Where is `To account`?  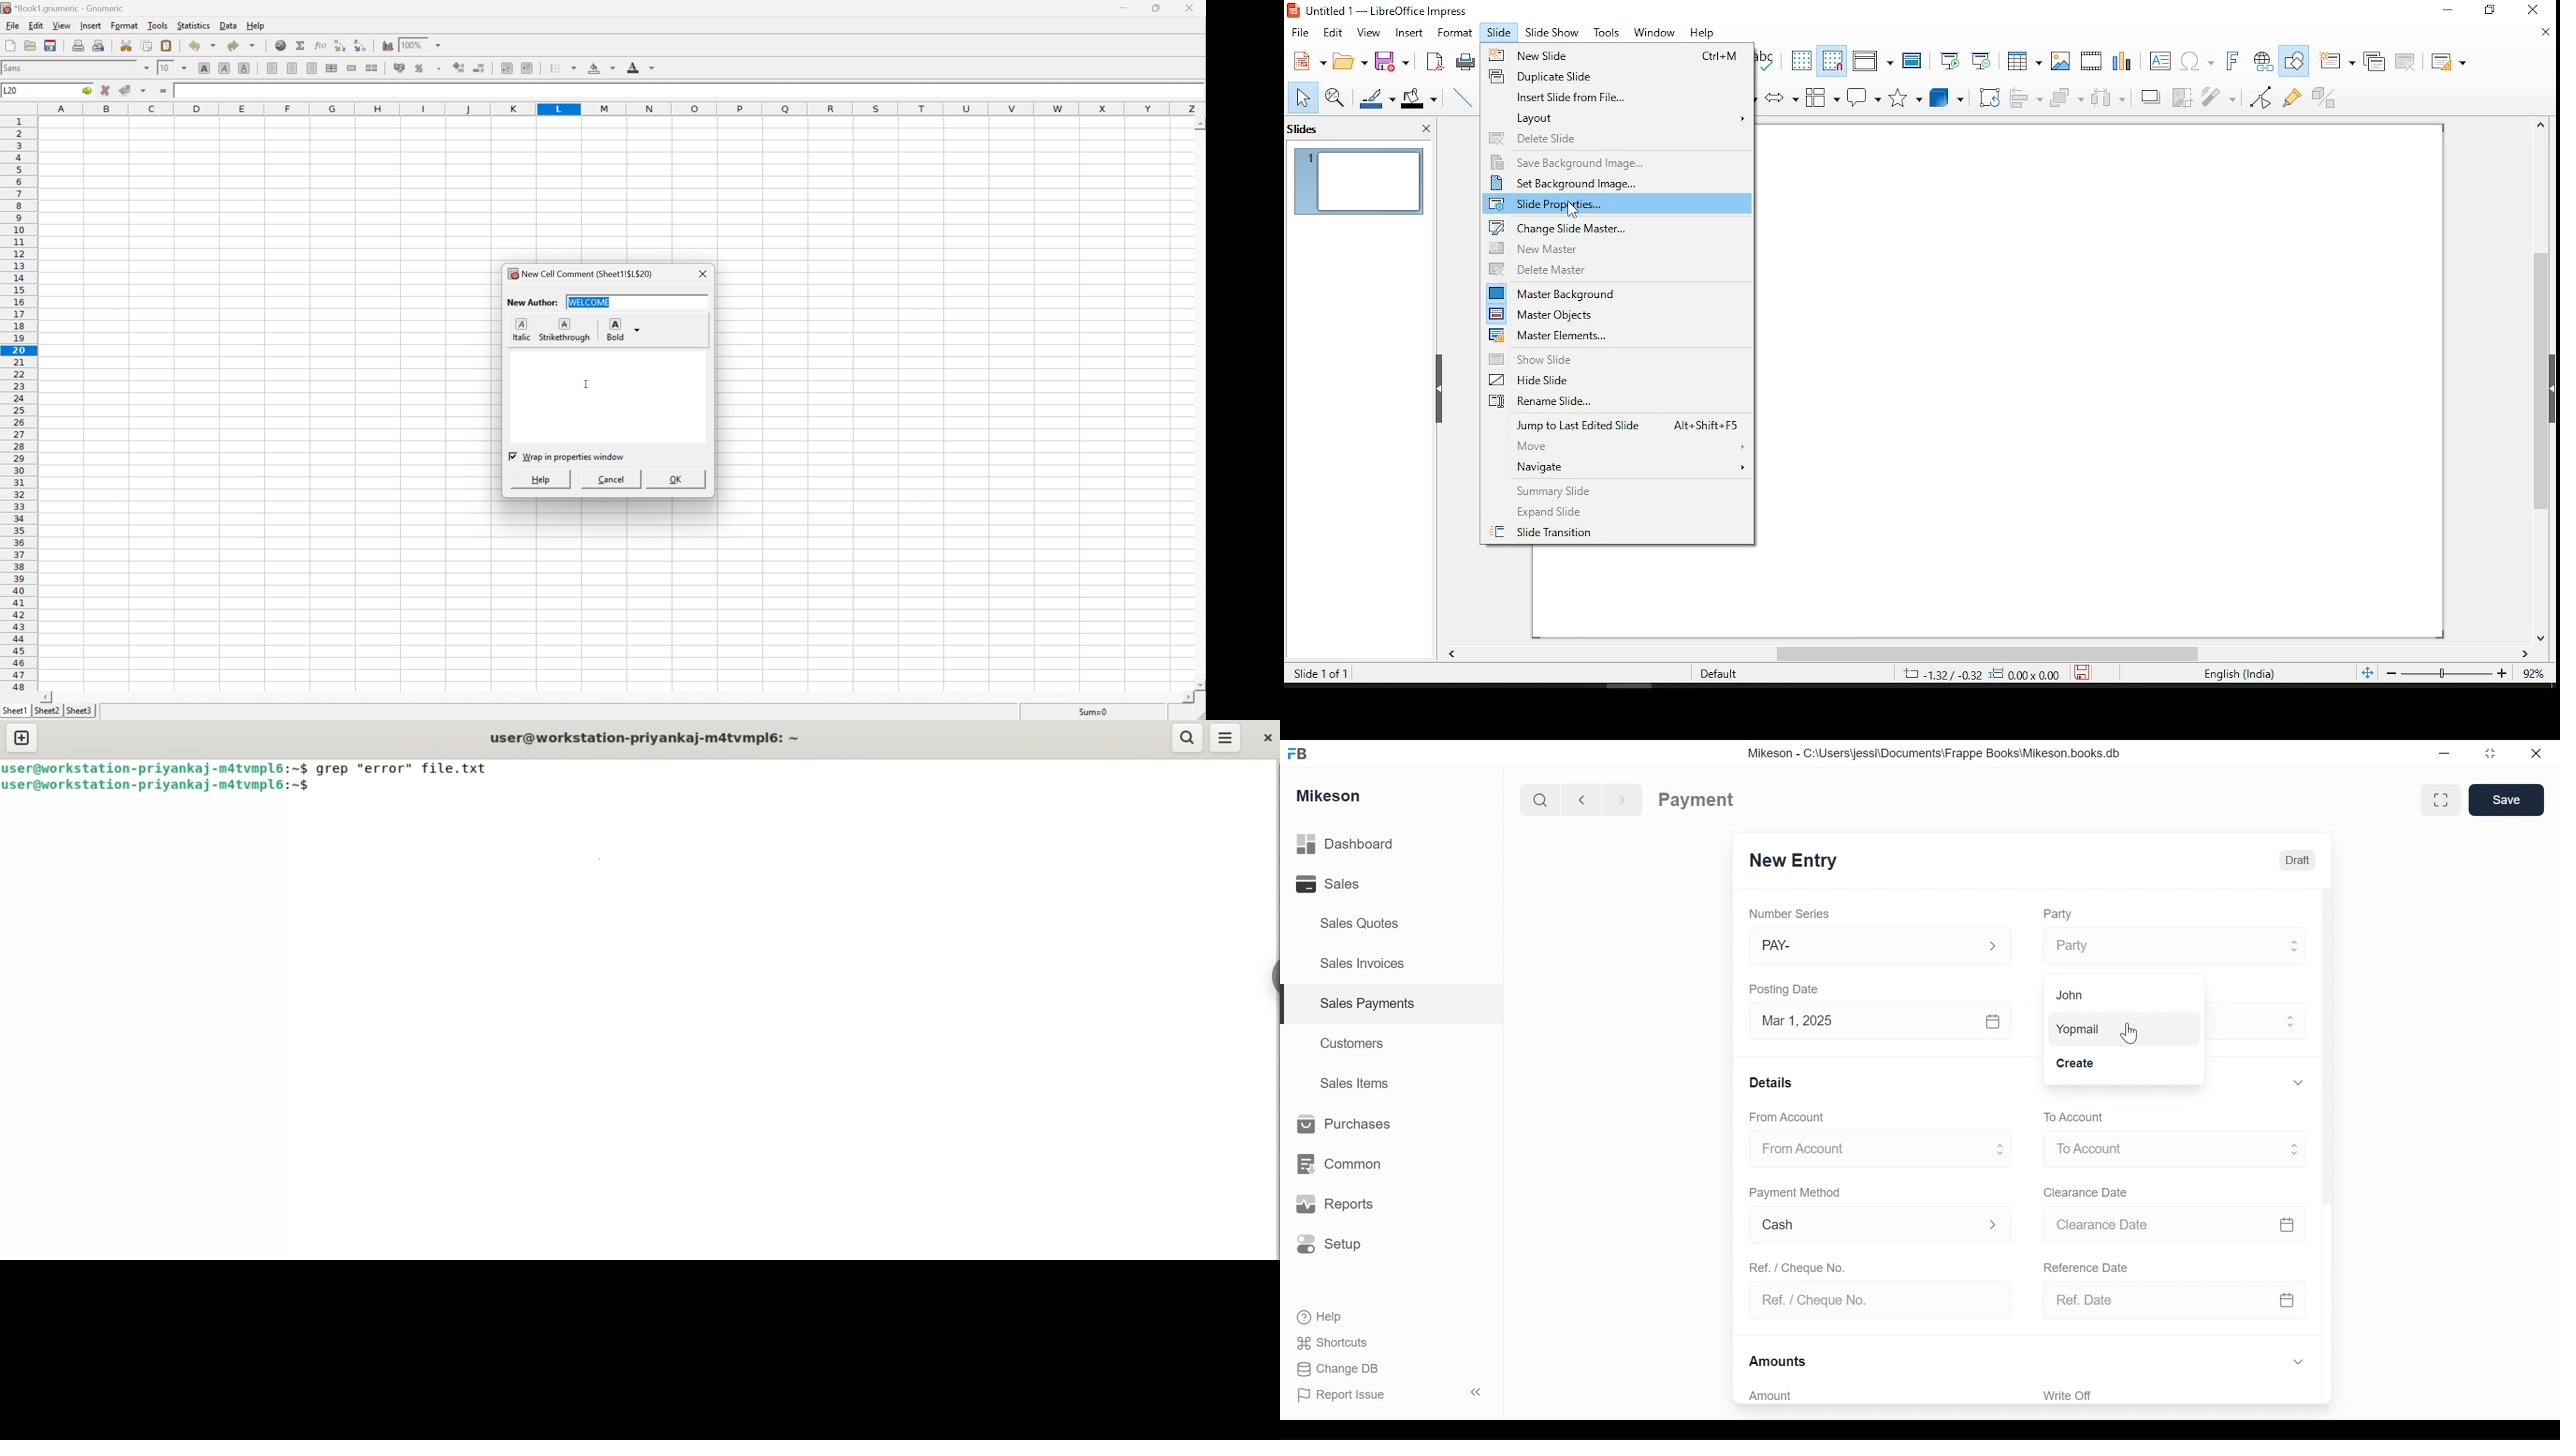 To account is located at coordinates (2084, 1115).